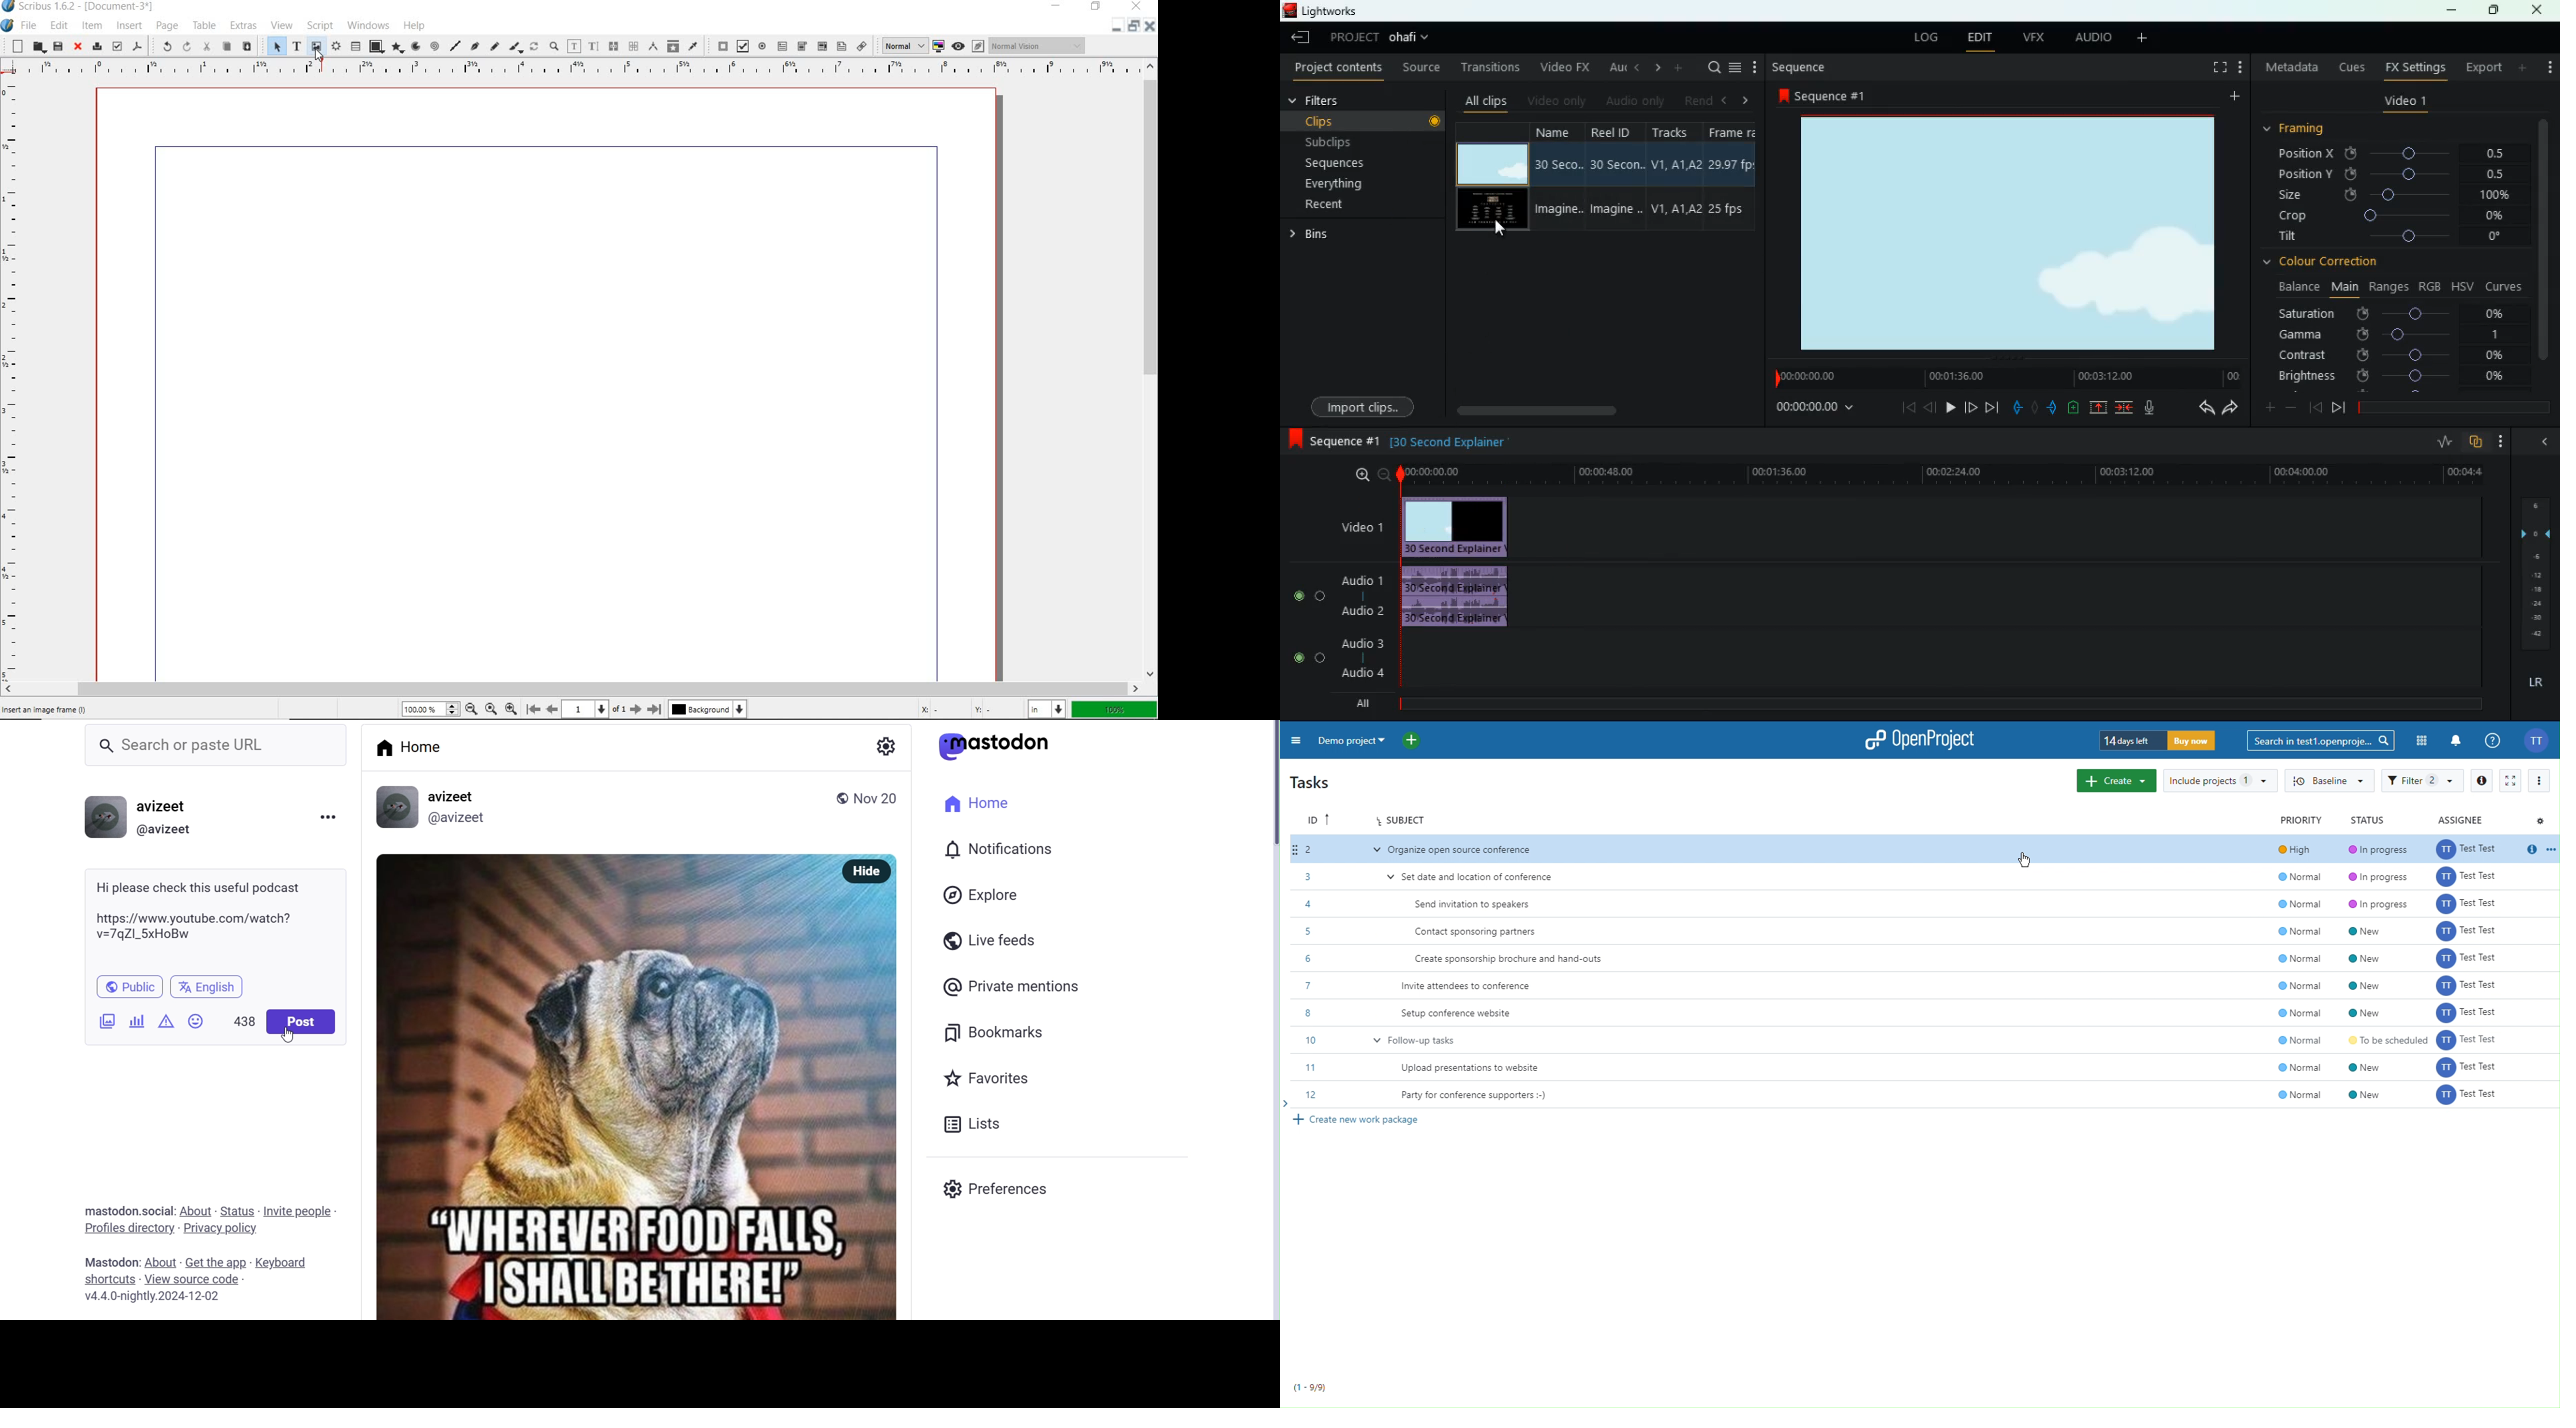 This screenshot has height=1428, width=2576. Describe the element at coordinates (2451, 12) in the screenshot. I see `minimize` at that location.